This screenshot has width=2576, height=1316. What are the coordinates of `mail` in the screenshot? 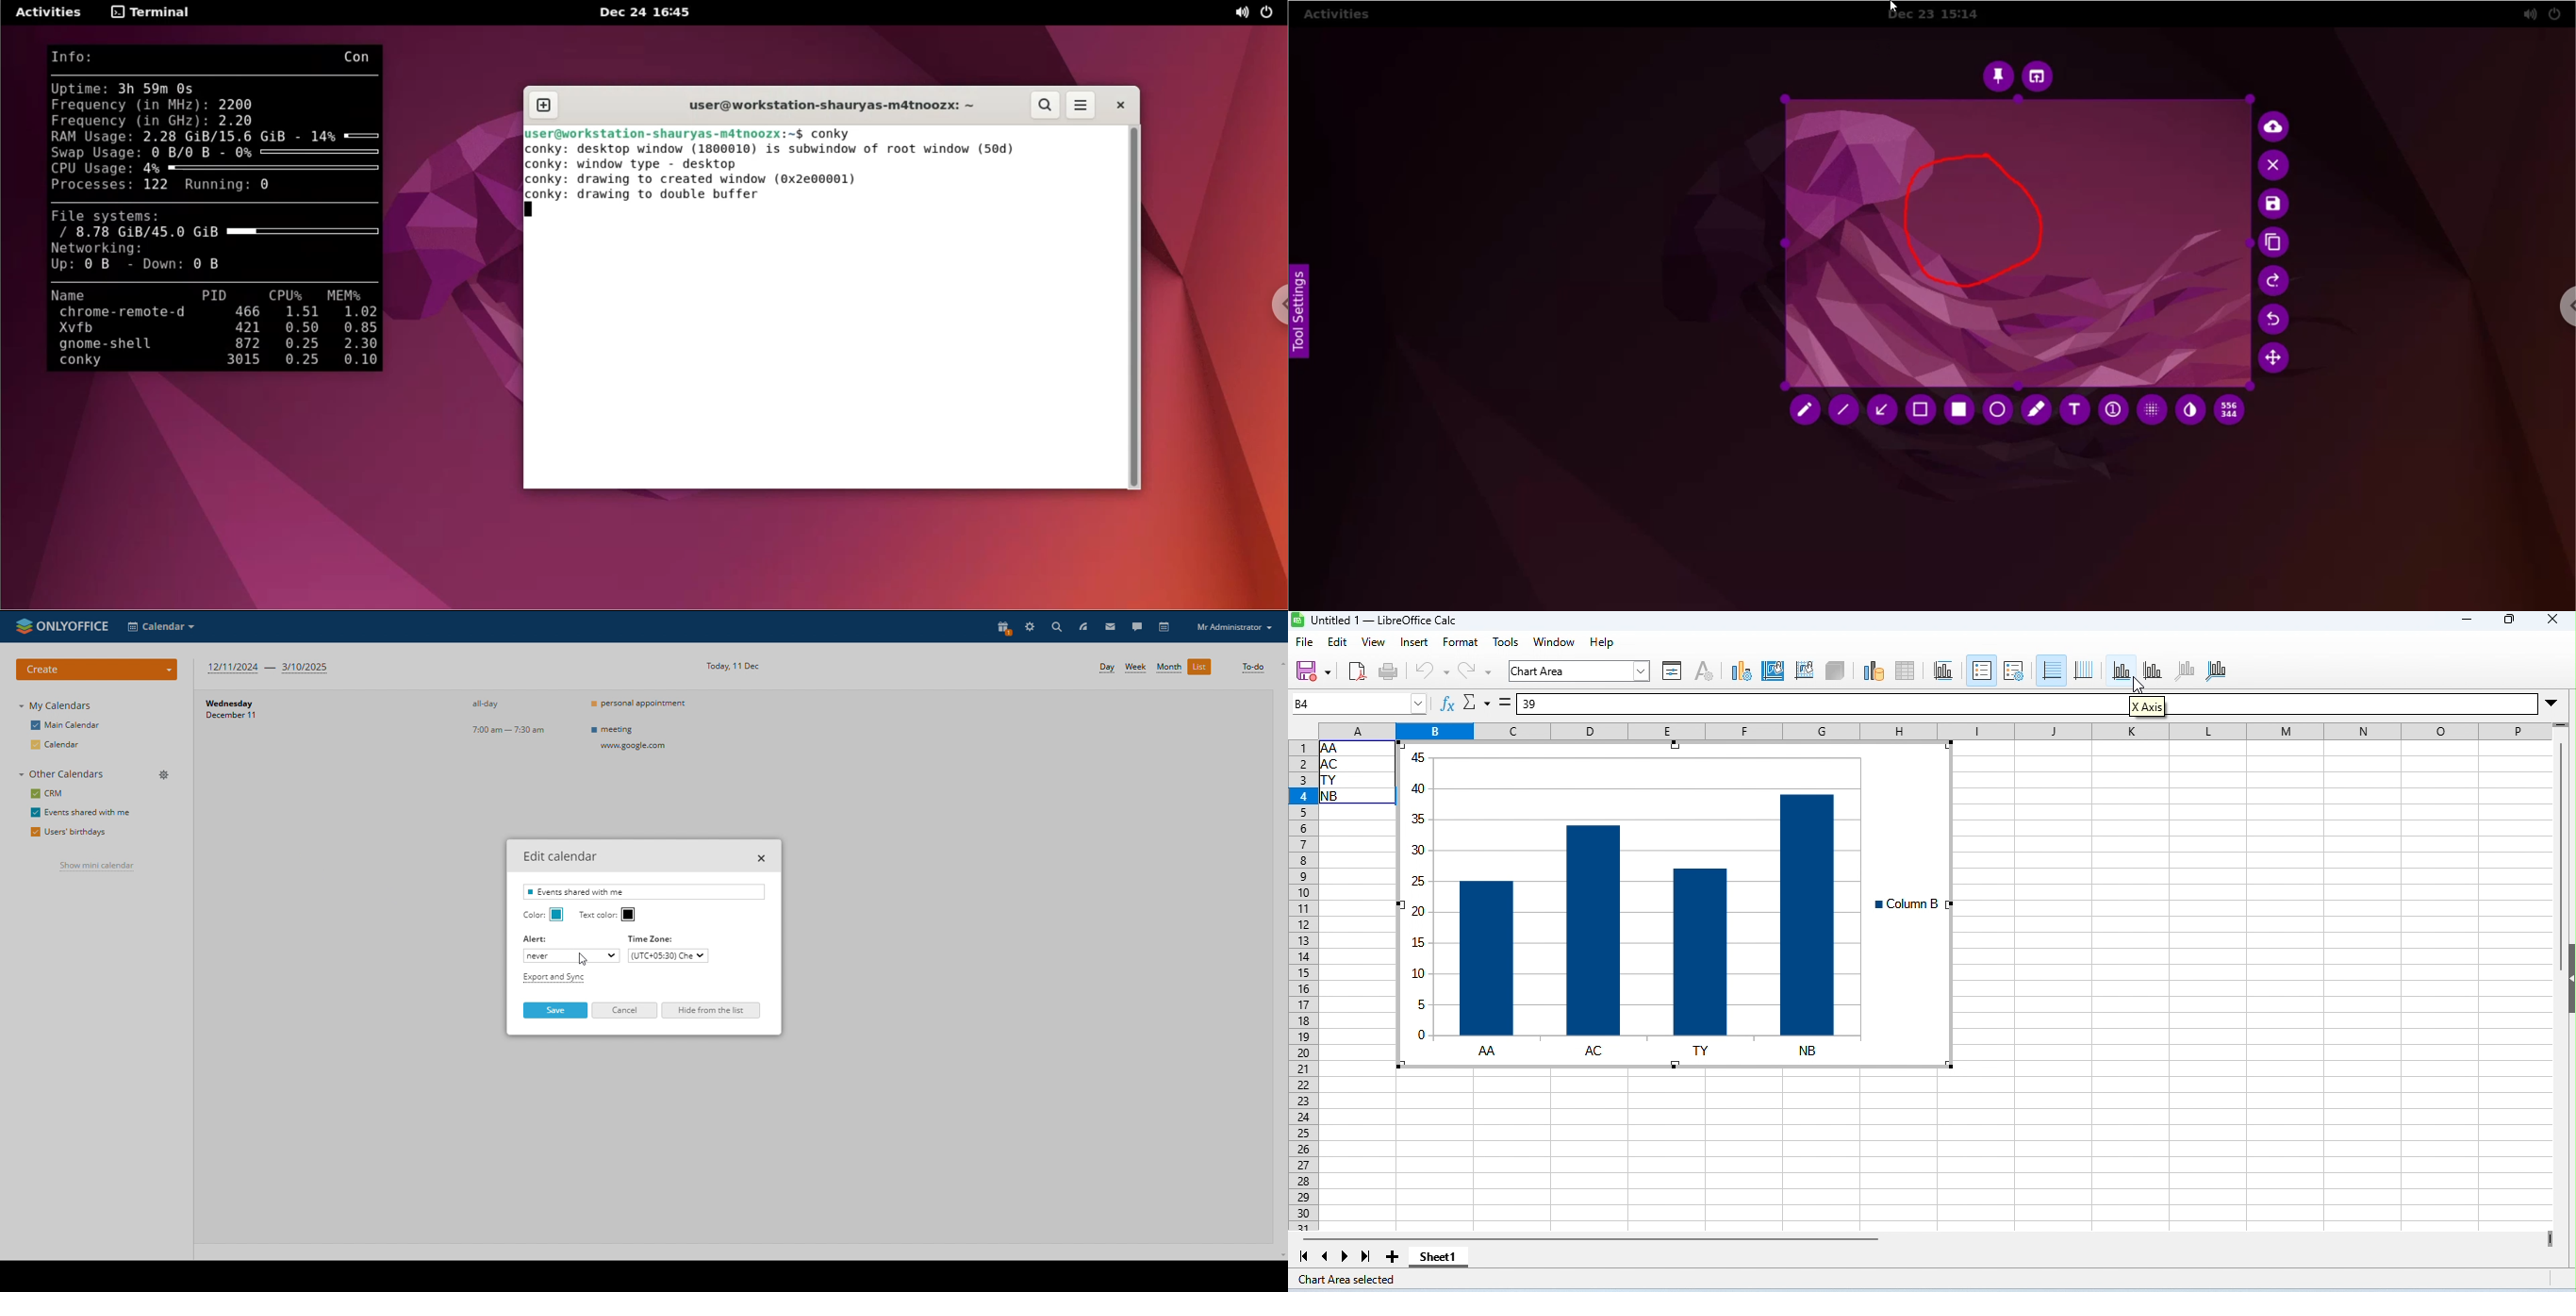 It's located at (1110, 626).